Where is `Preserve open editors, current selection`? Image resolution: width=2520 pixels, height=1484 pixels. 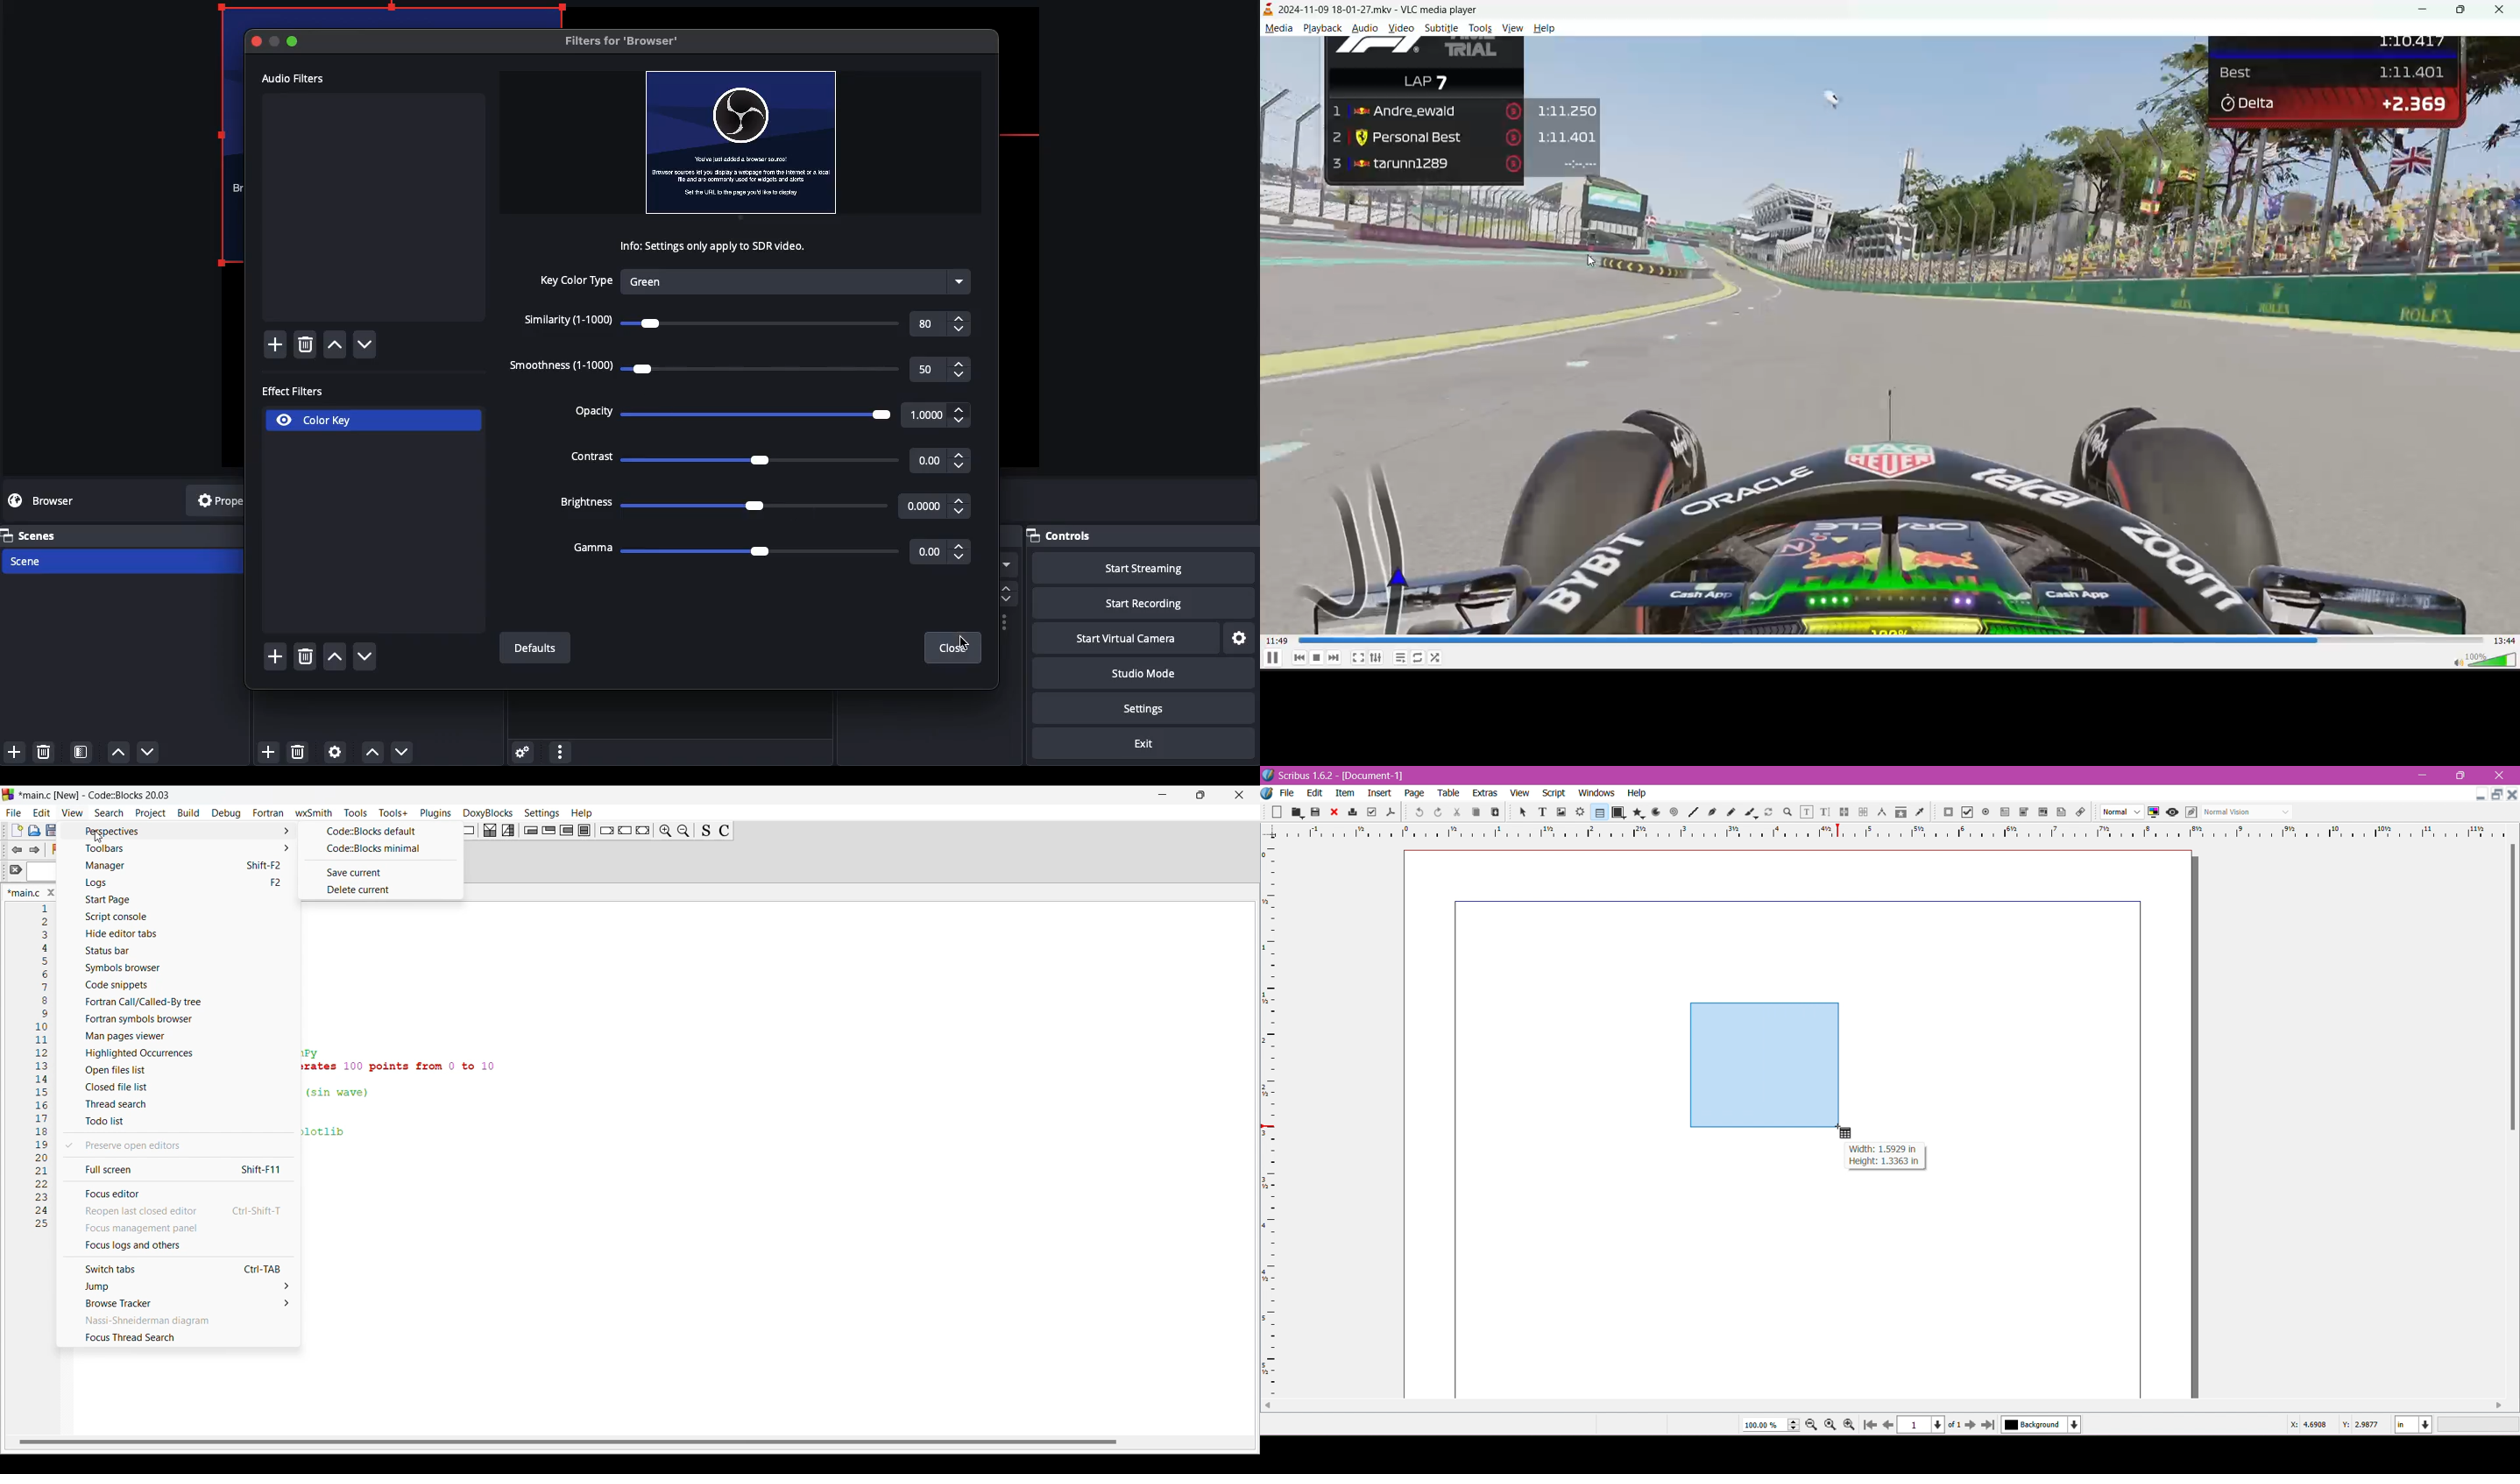
Preserve open editors, current selection is located at coordinates (177, 1146).